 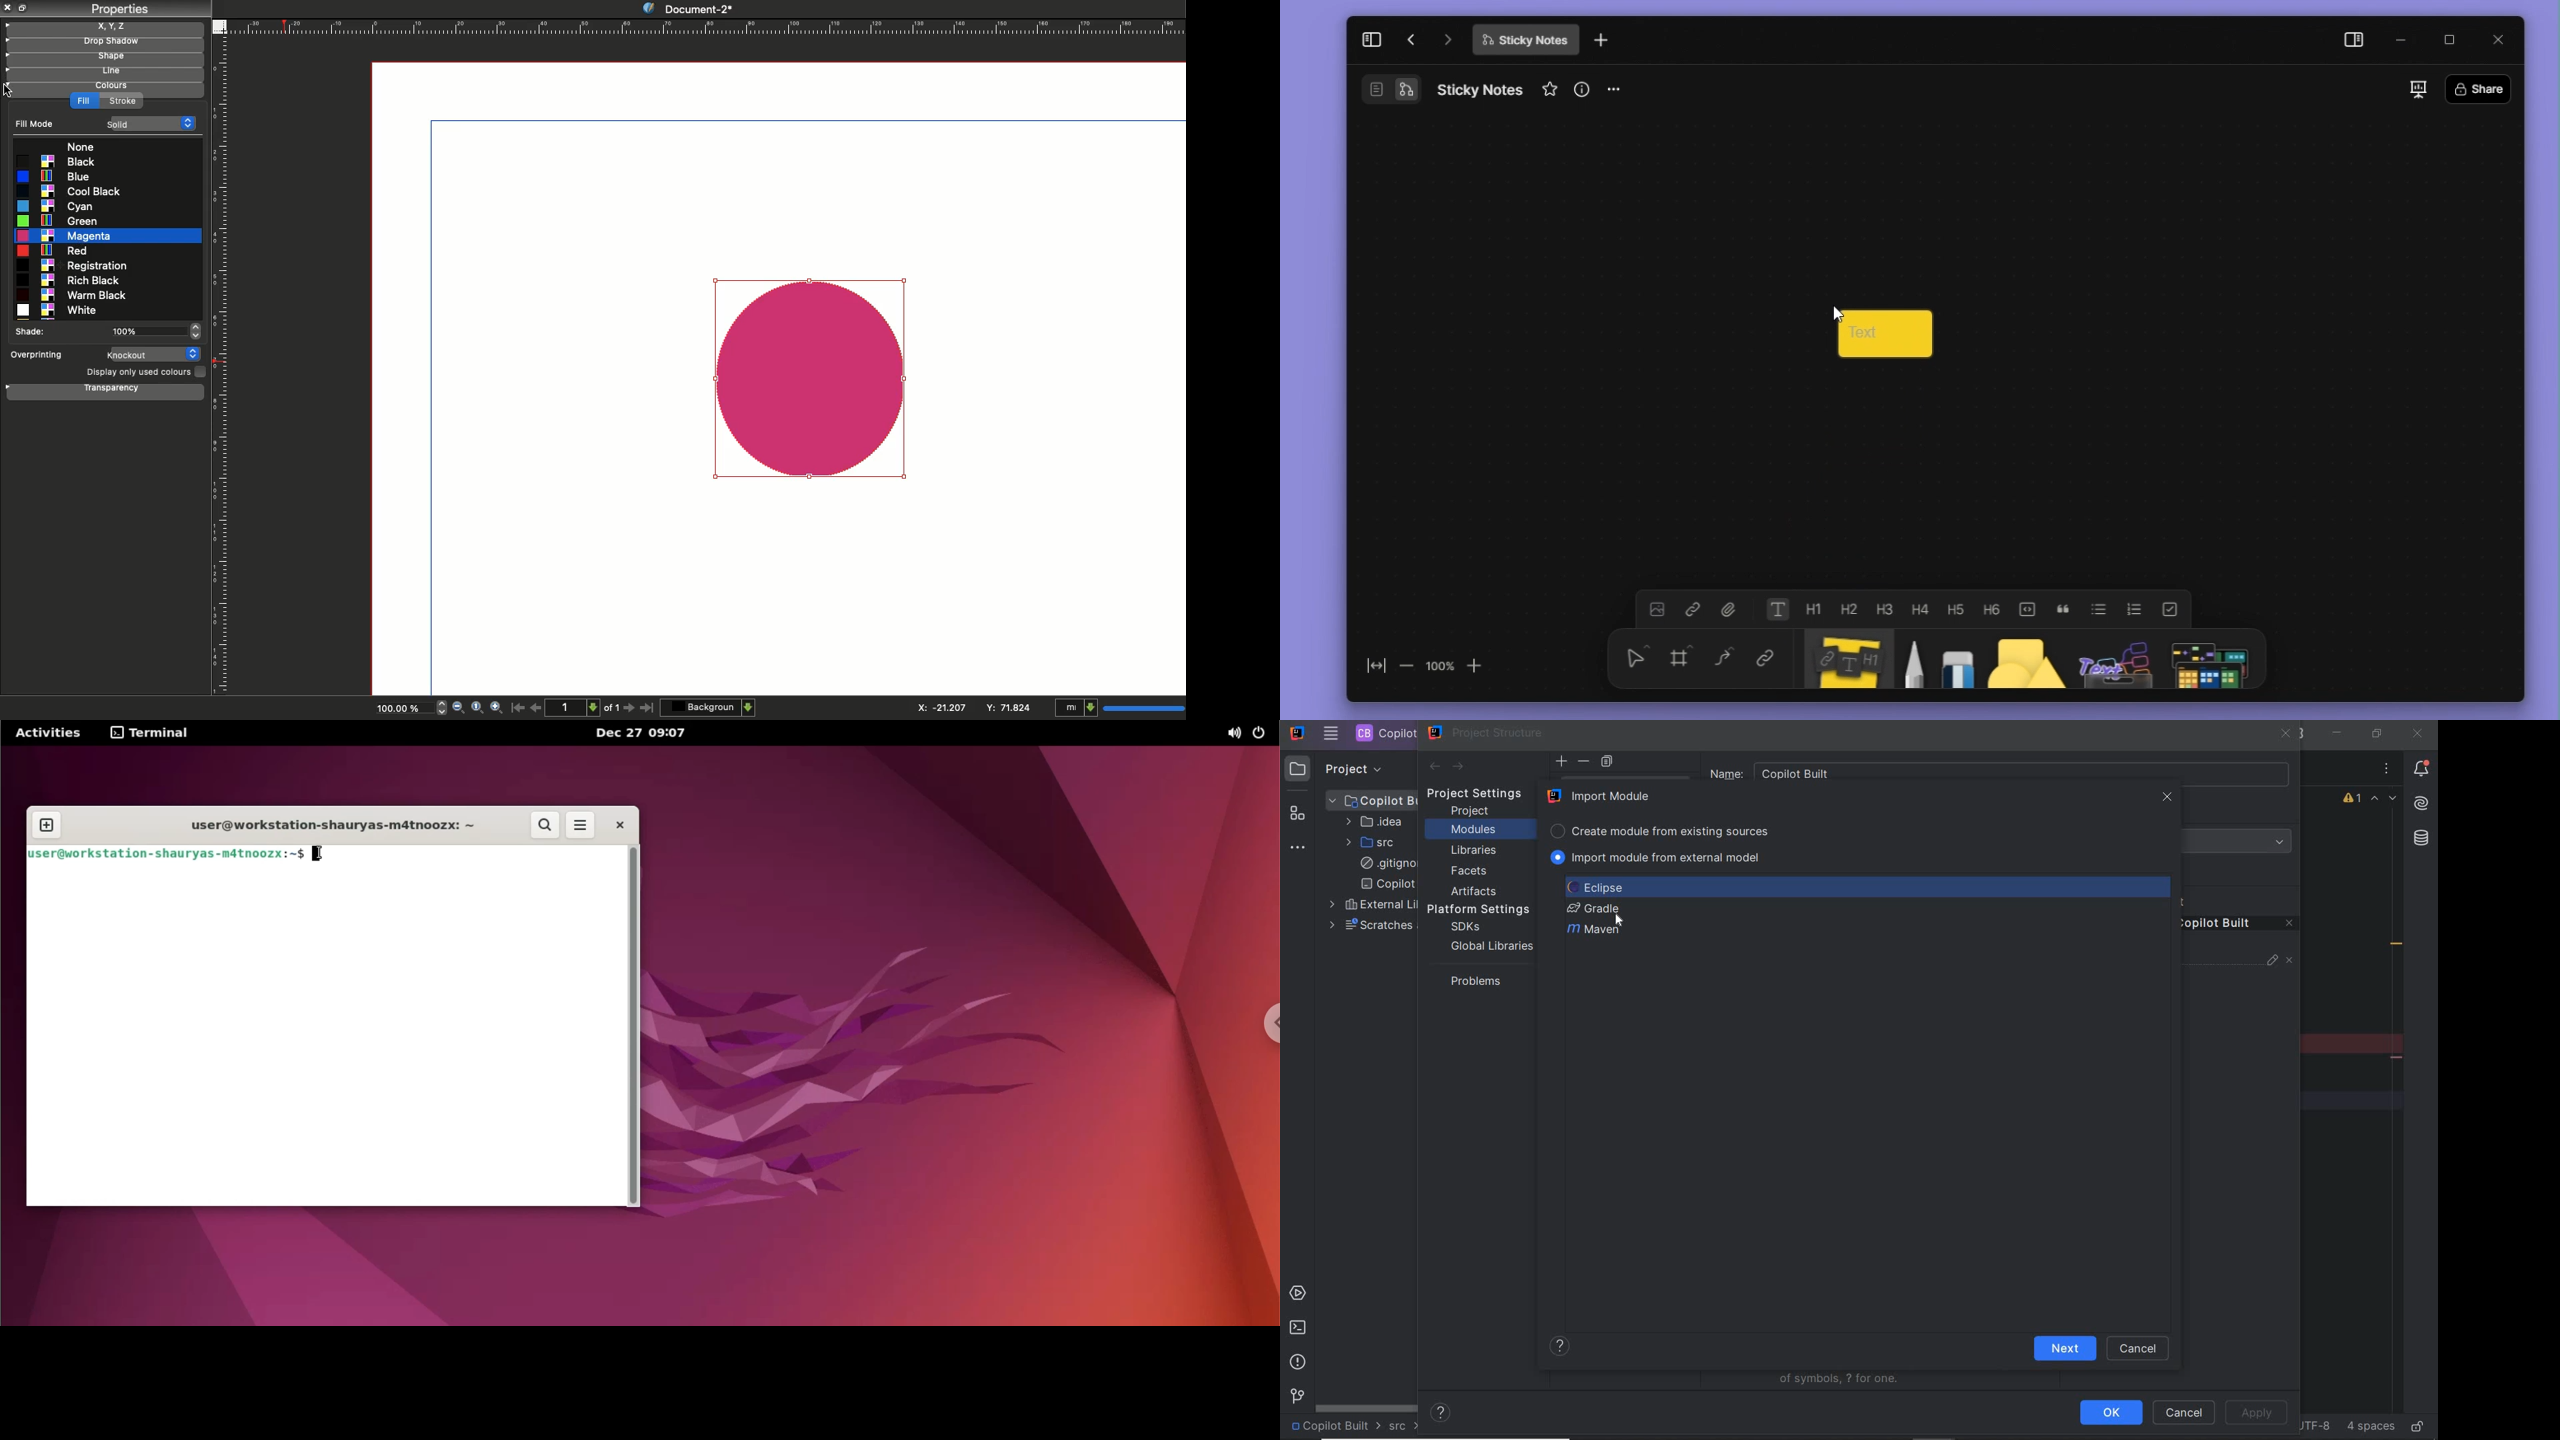 What do you see at coordinates (101, 394) in the screenshot?
I see `Transparency` at bounding box center [101, 394].